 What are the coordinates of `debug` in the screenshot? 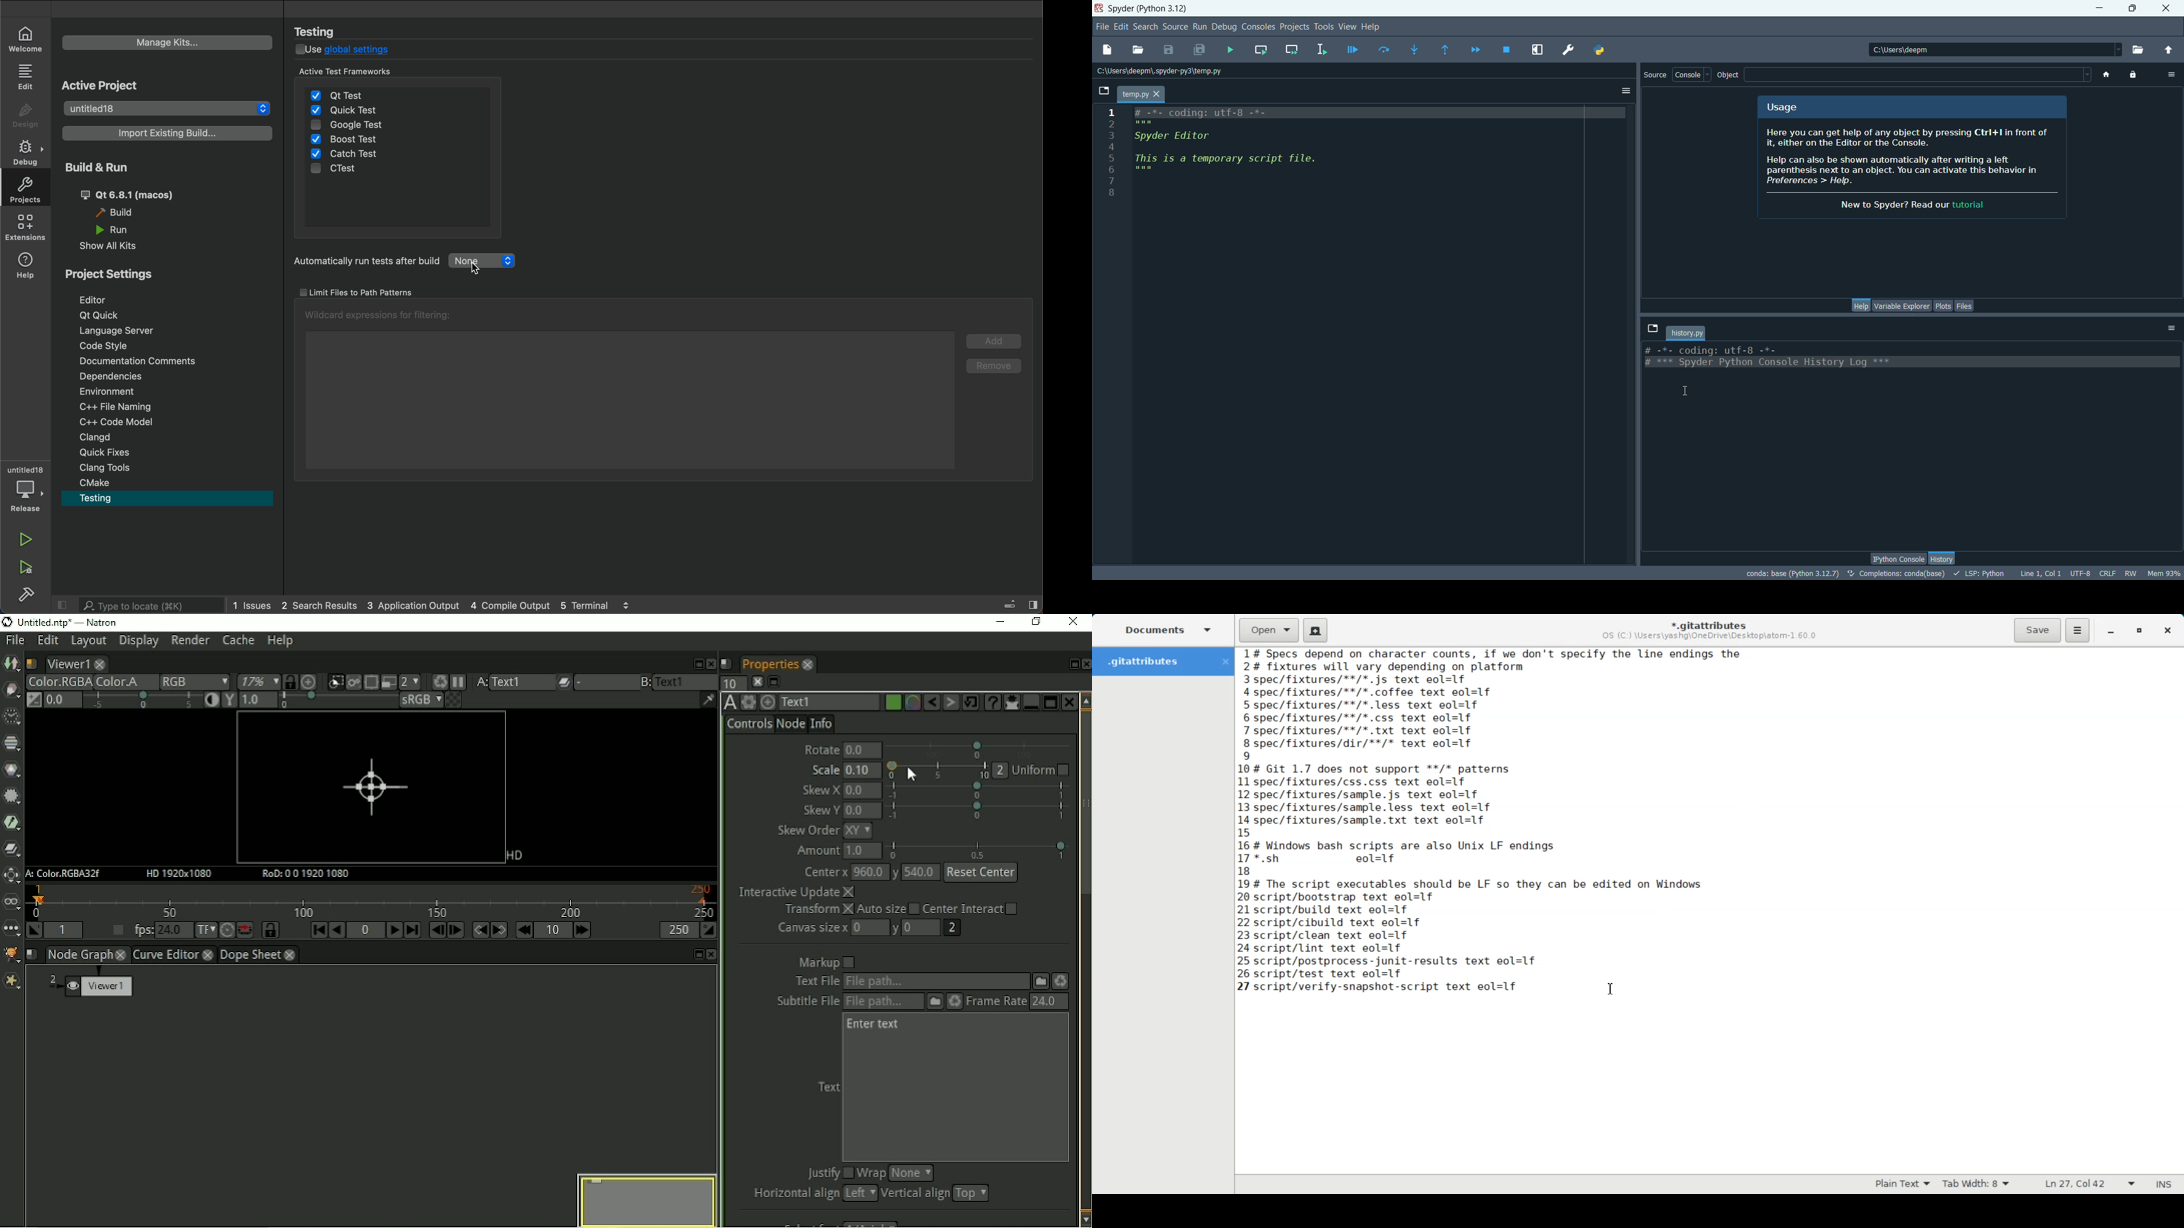 It's located at (25, 151).